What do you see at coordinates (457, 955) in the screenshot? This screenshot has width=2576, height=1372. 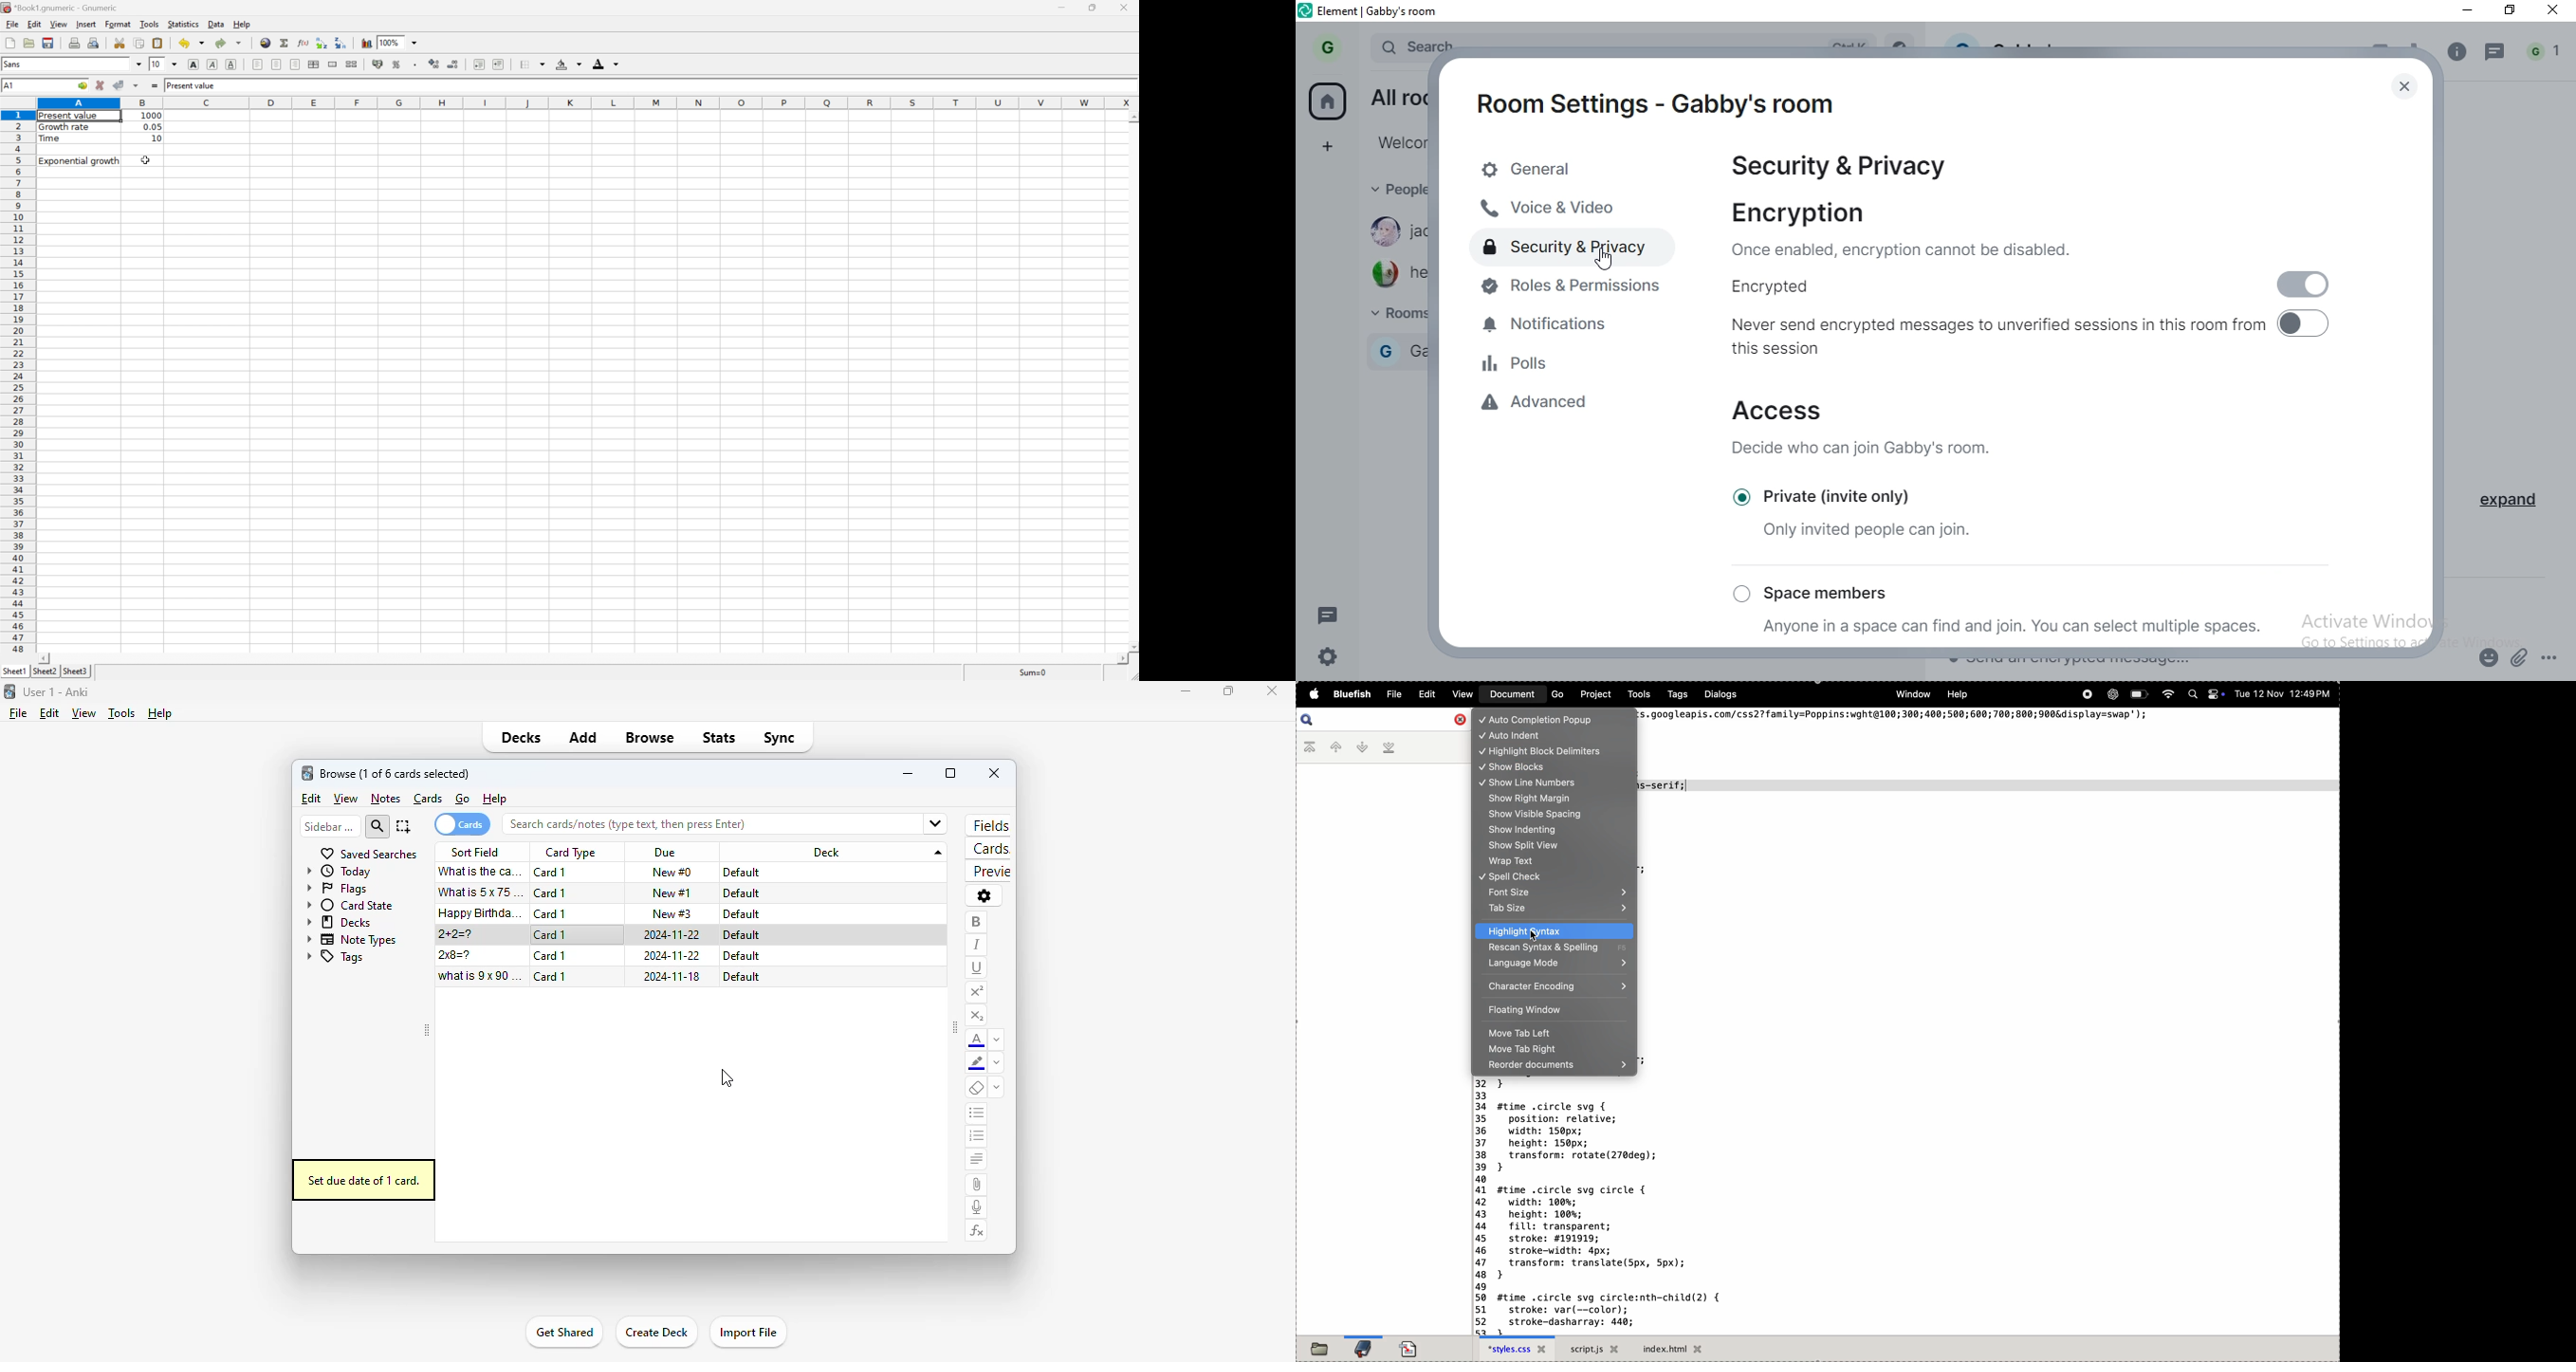 I see `2x8=?` at bounding box center [457, 955].